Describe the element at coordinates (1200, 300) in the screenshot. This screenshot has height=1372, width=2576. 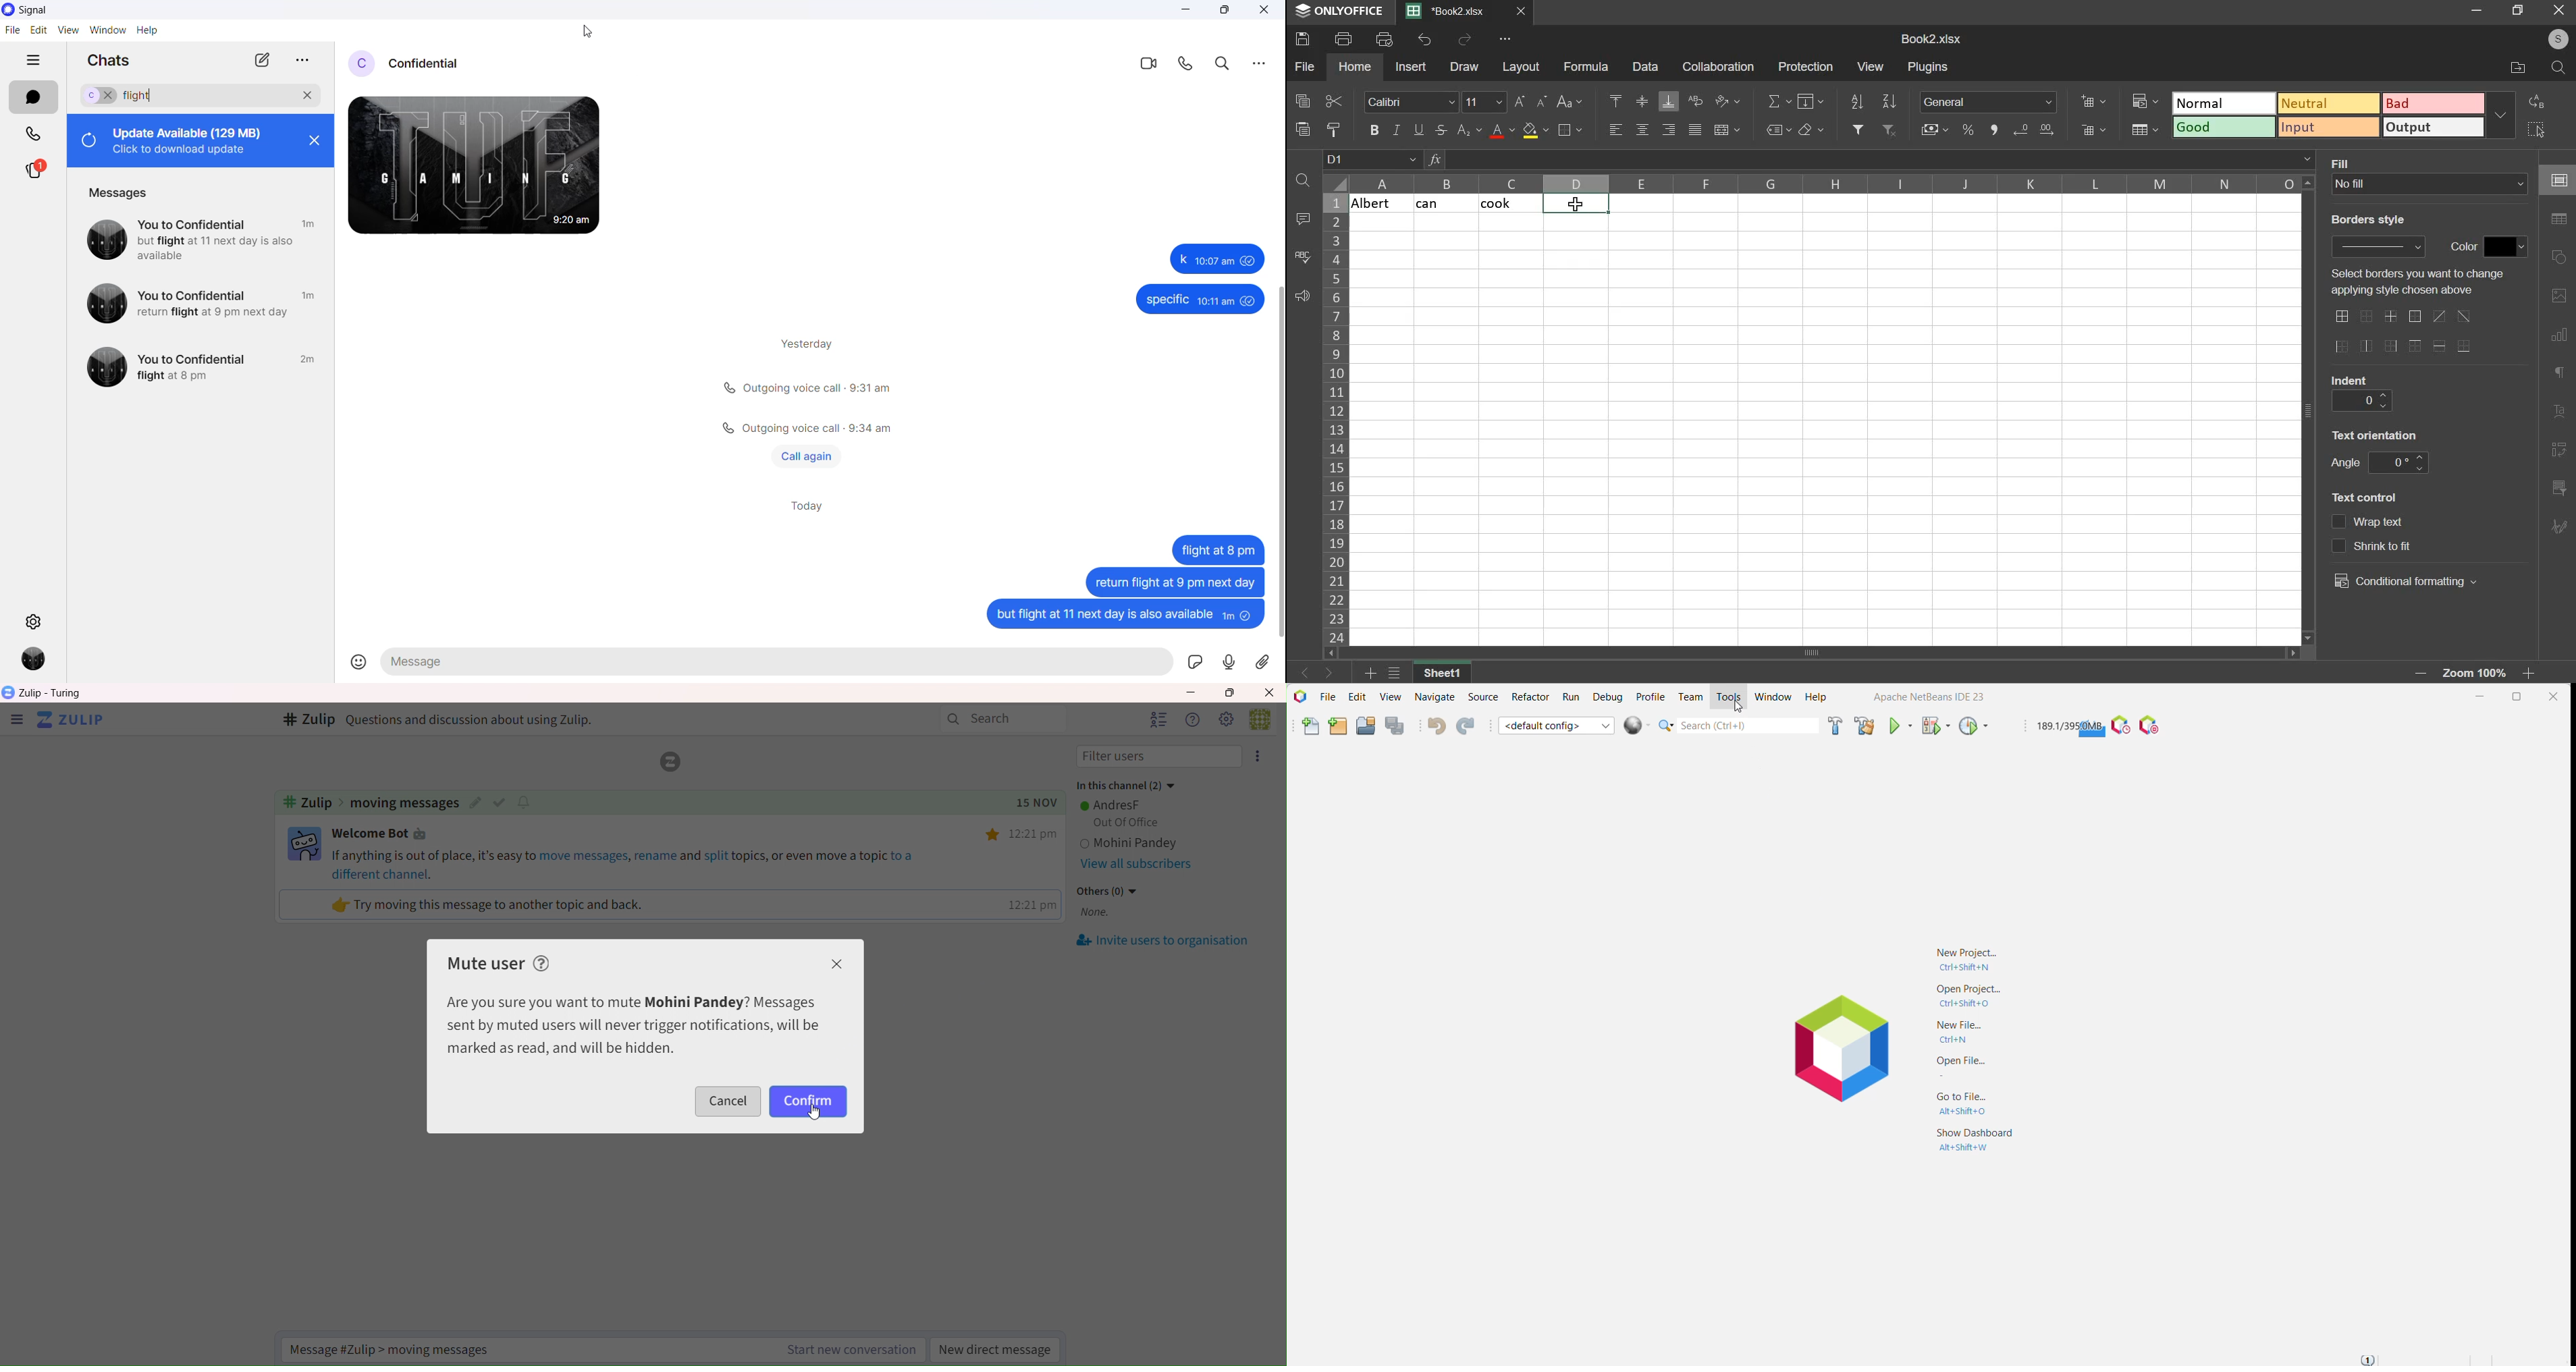
I see `` at that location.